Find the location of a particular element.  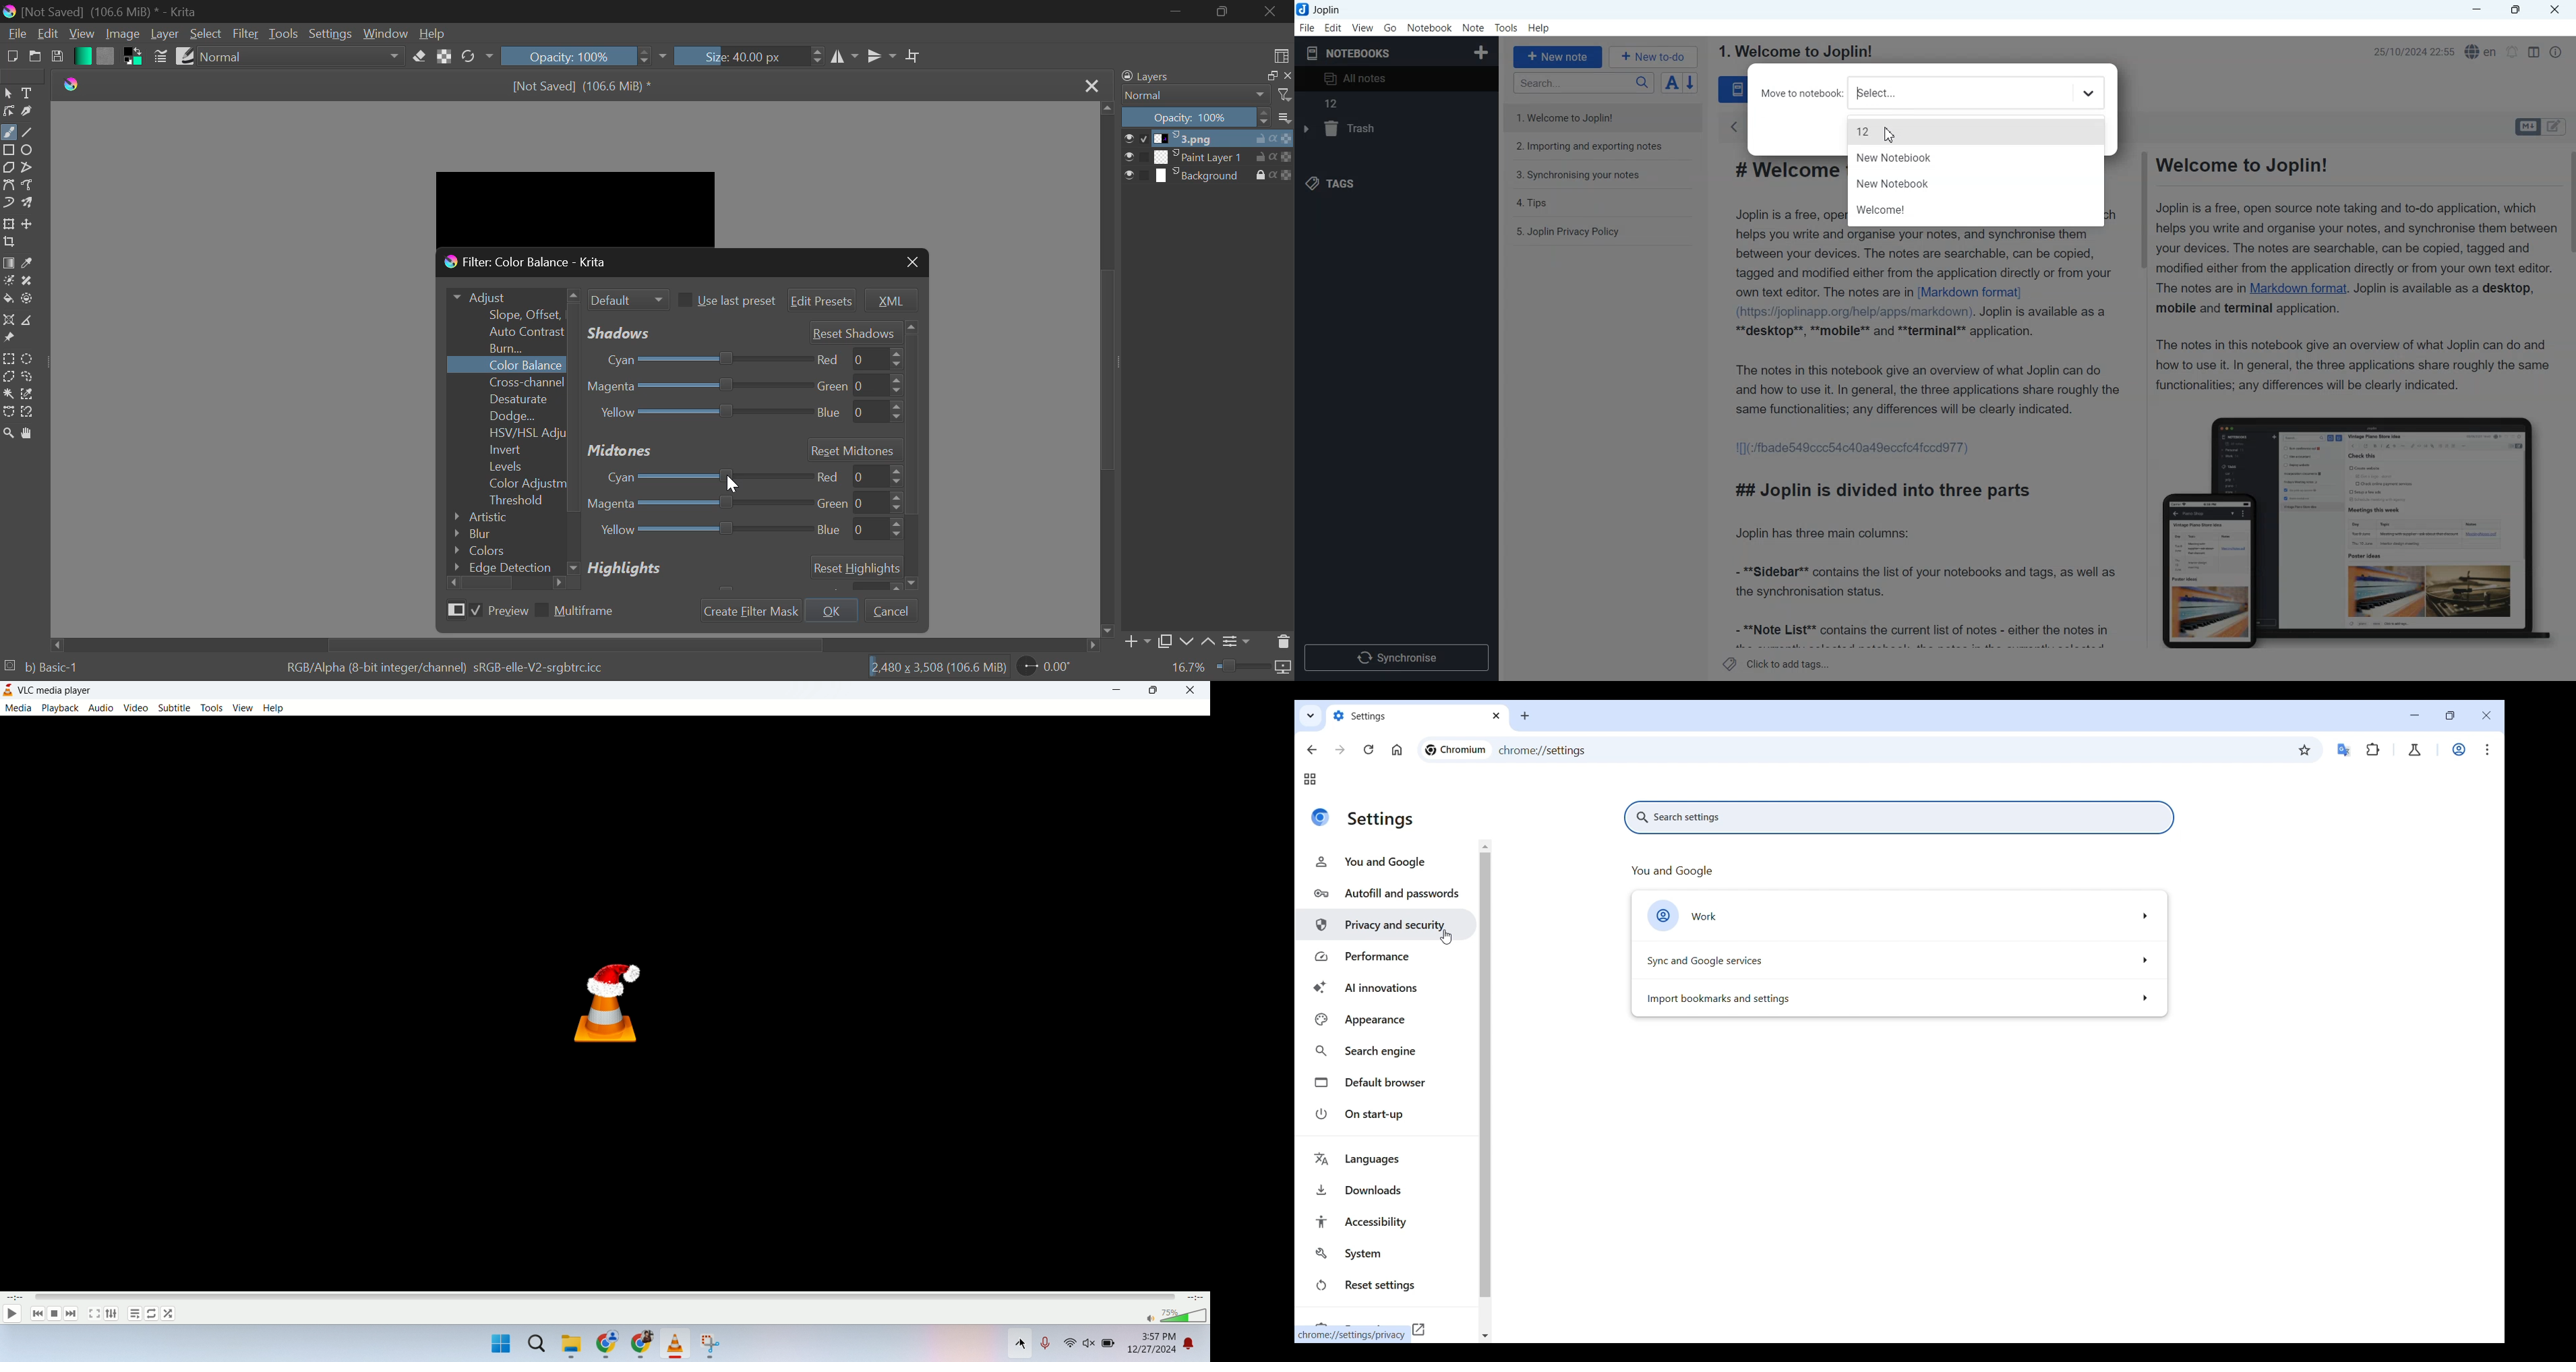

[Not Saved] (106.6 MiB) * is located at coordinates (576, 85).